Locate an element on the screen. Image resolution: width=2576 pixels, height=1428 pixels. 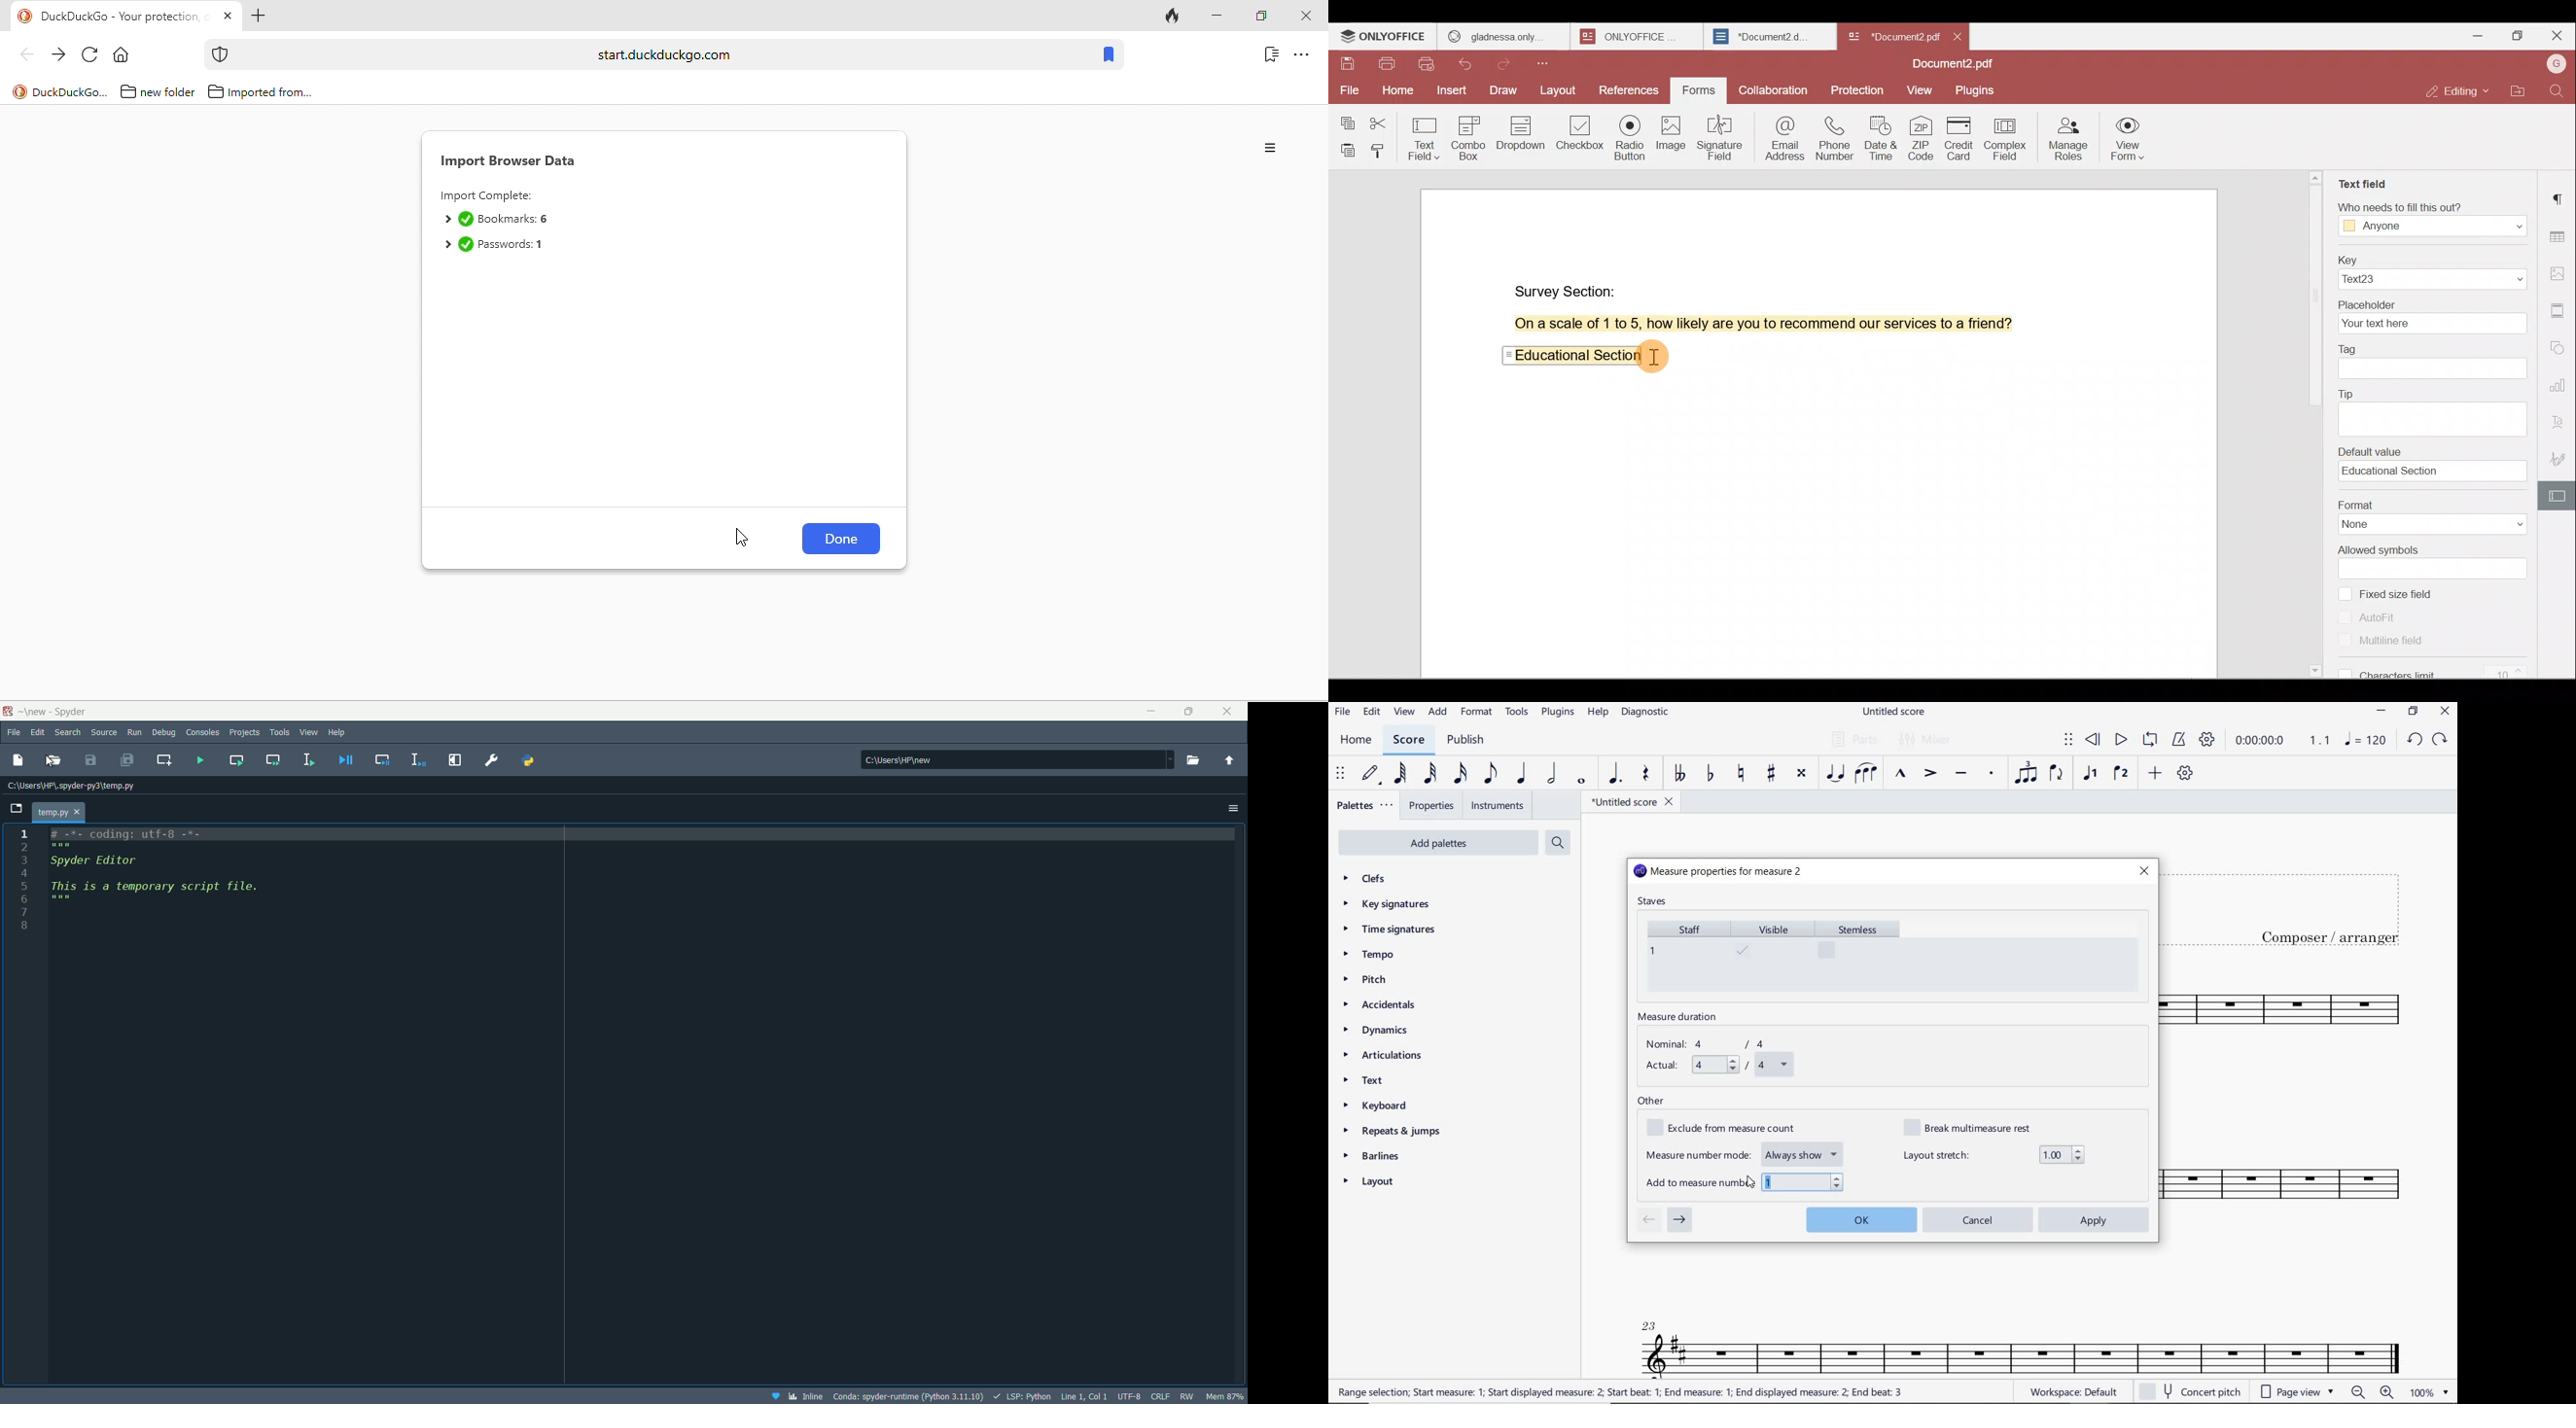
ONLYOFFICE is located at coordinates (1384, 36).